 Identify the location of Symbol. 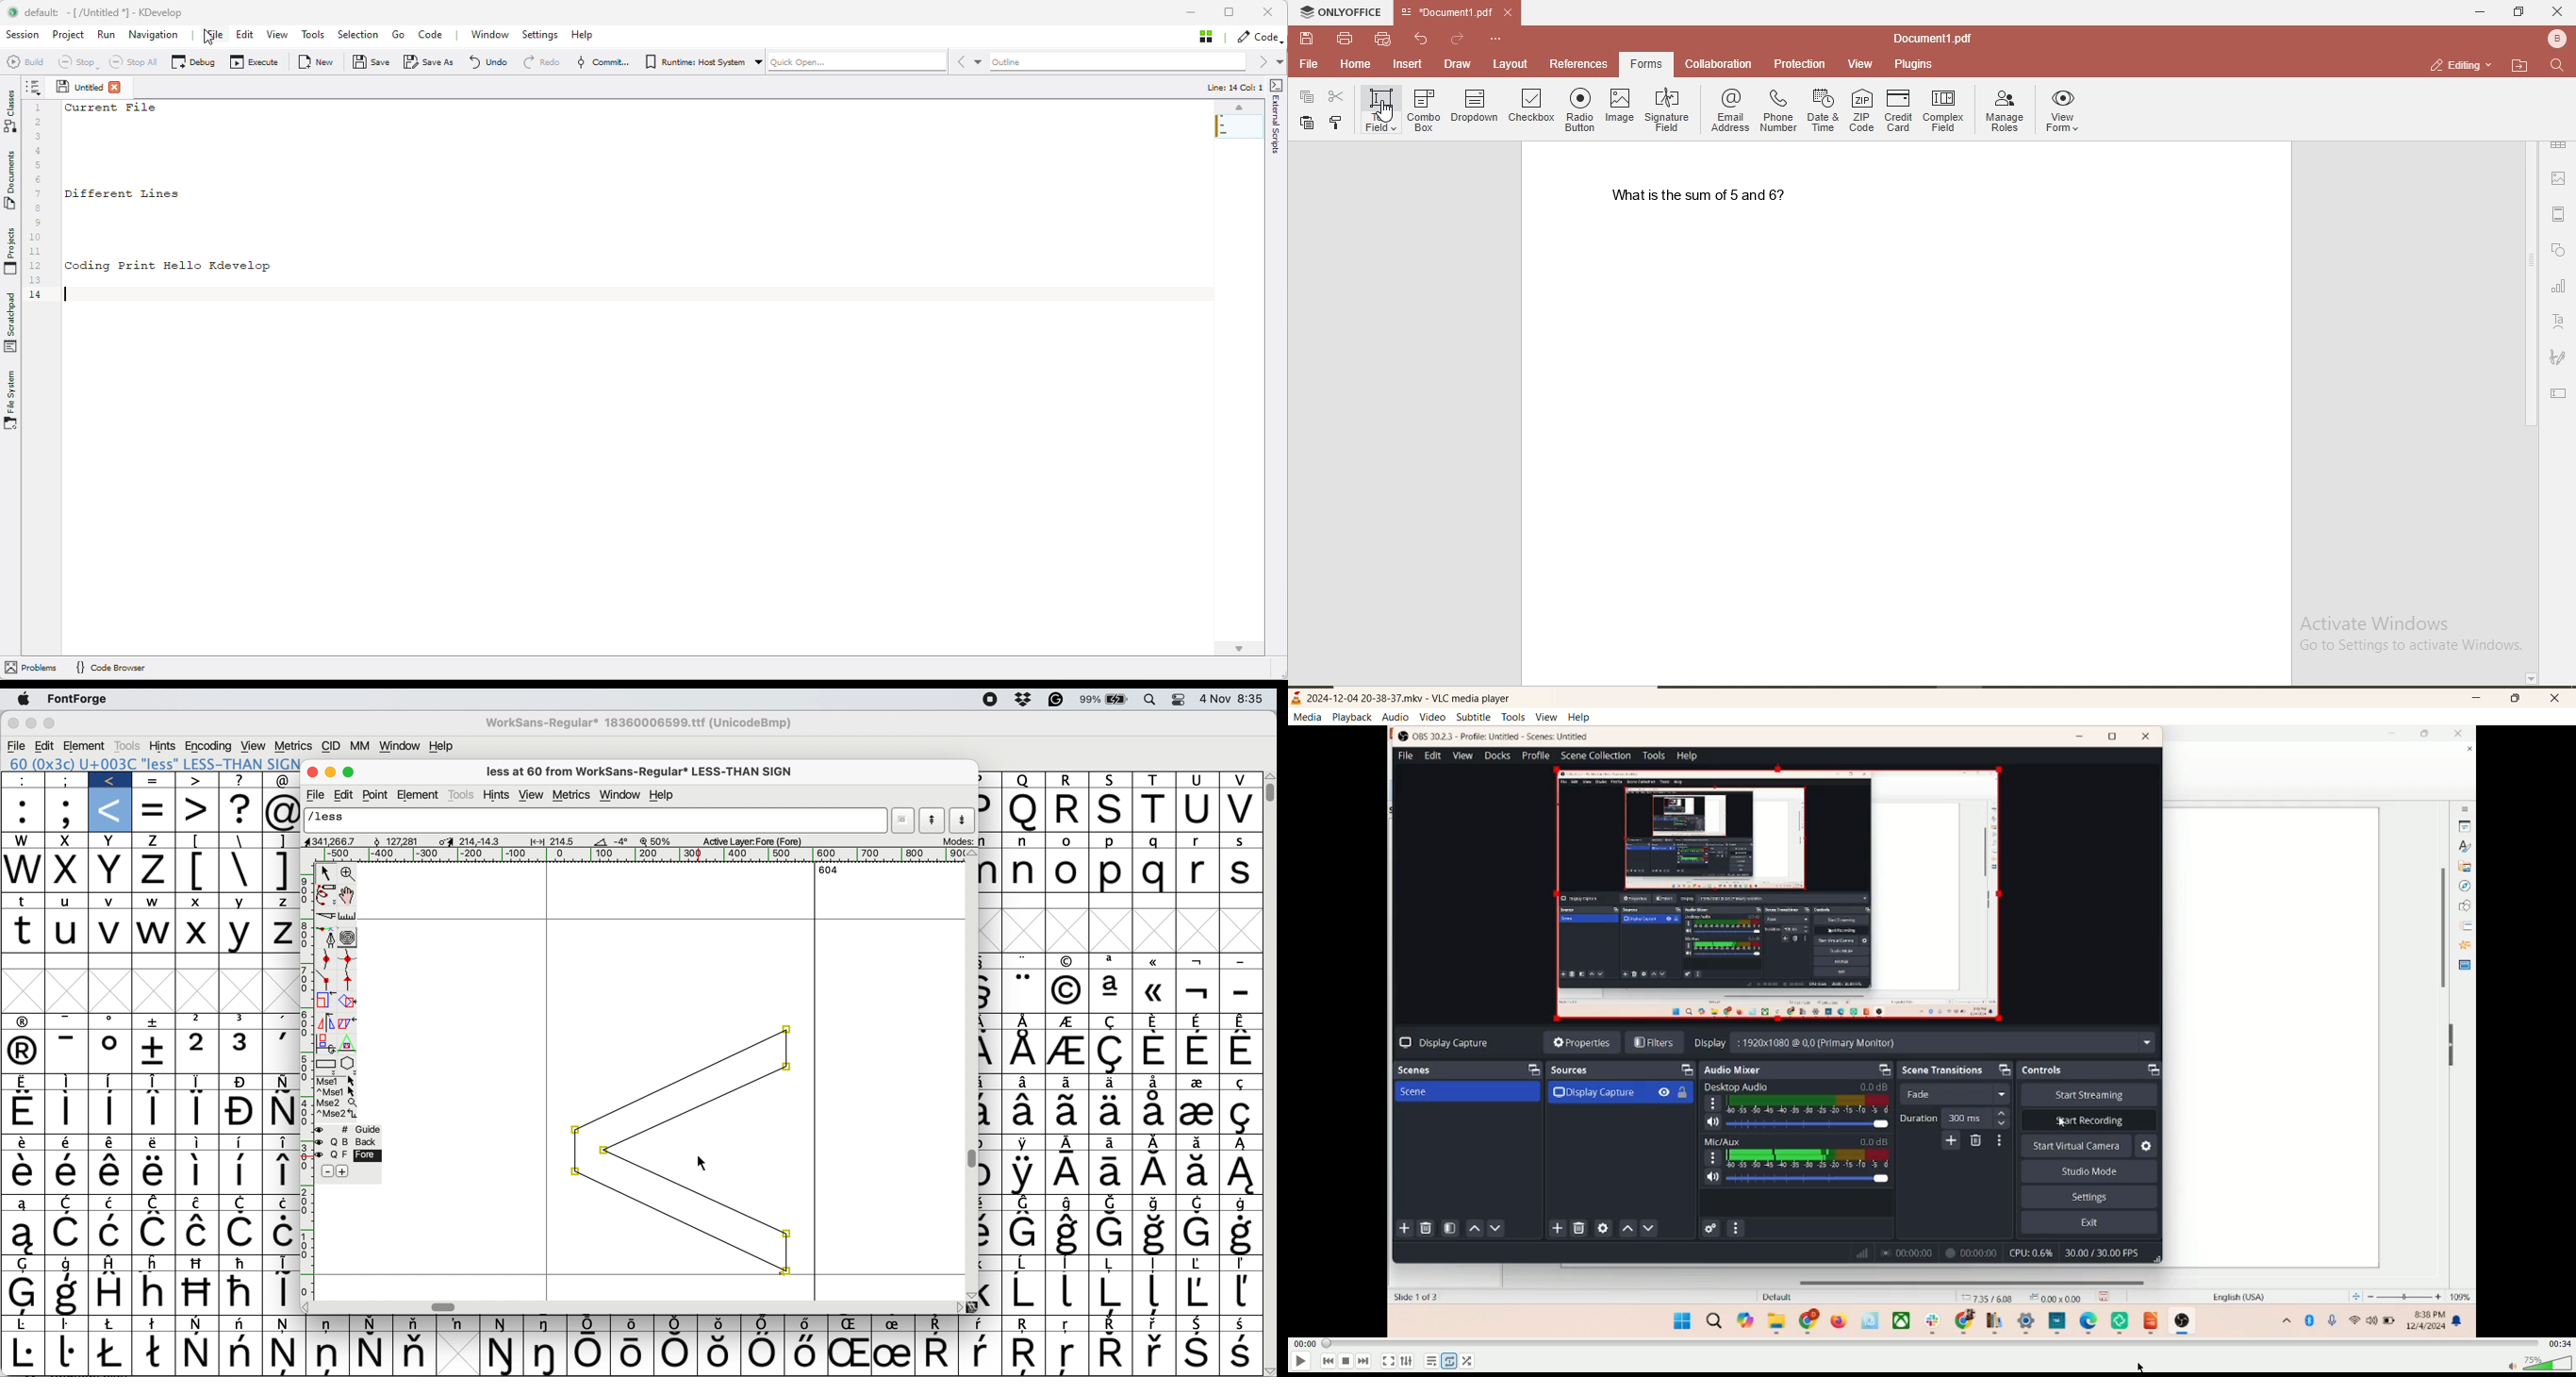
(198, 1111).